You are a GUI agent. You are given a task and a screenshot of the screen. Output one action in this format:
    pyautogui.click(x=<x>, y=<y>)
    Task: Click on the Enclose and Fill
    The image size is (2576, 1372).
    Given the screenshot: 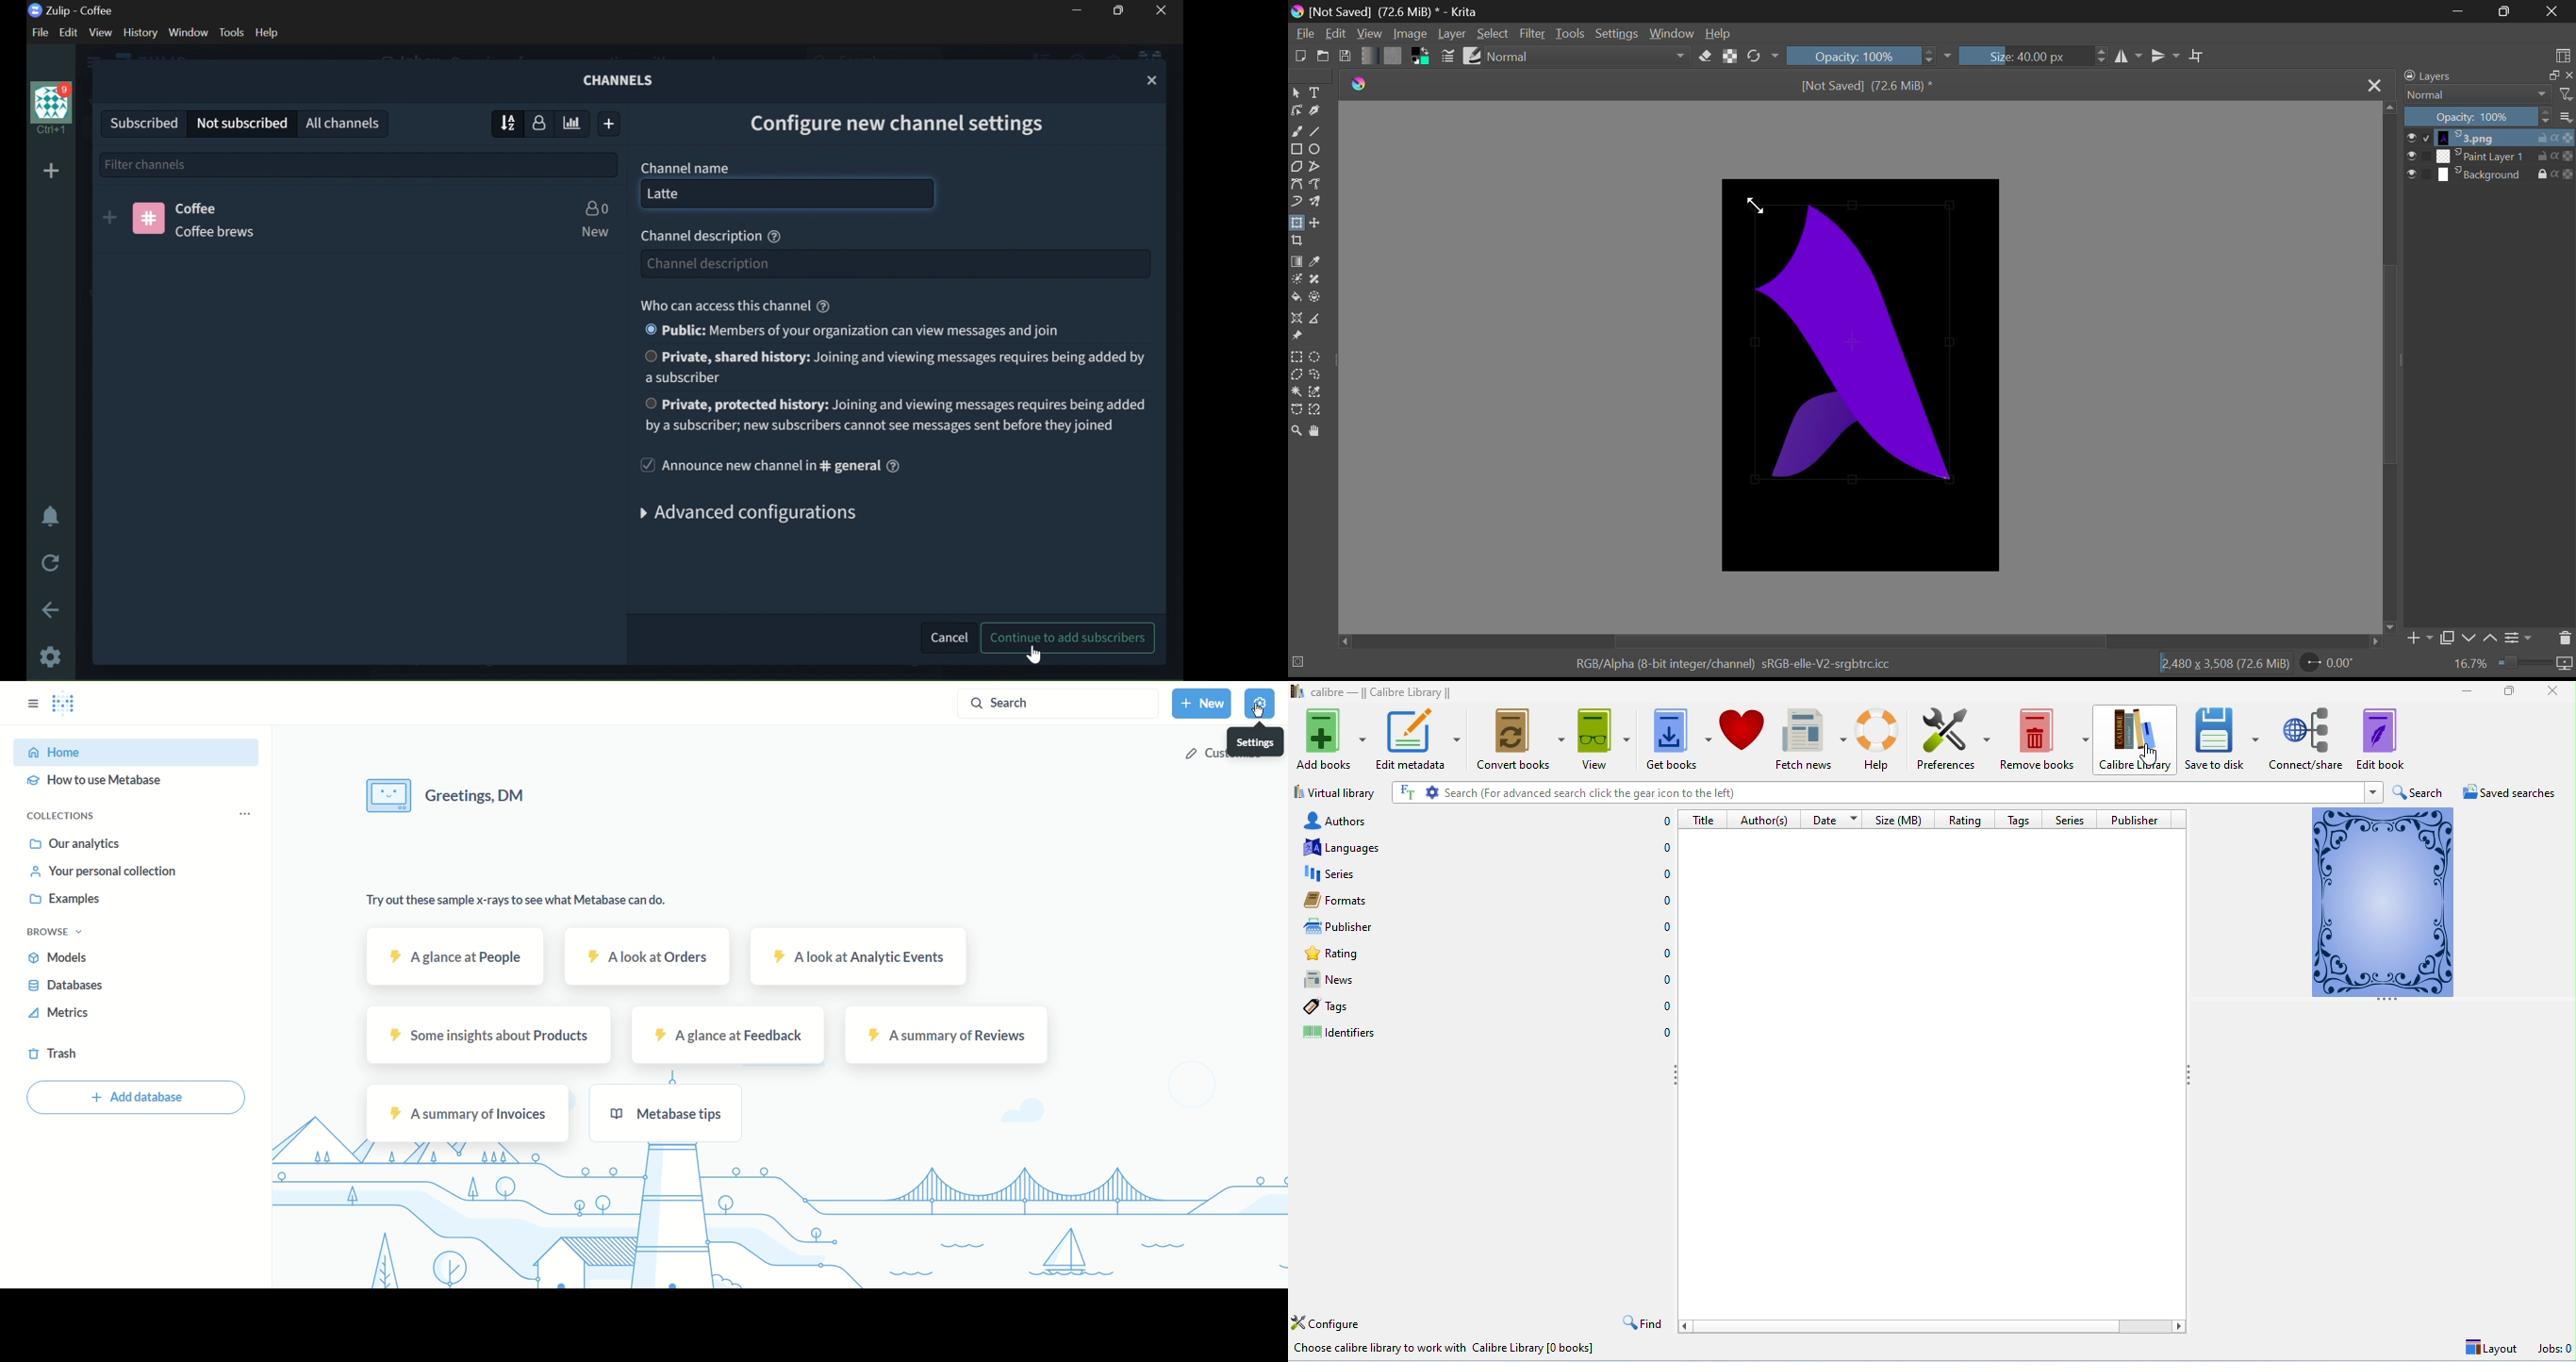 What is the action you would take?
    pyautogui.click(x=1319, y=299)
    